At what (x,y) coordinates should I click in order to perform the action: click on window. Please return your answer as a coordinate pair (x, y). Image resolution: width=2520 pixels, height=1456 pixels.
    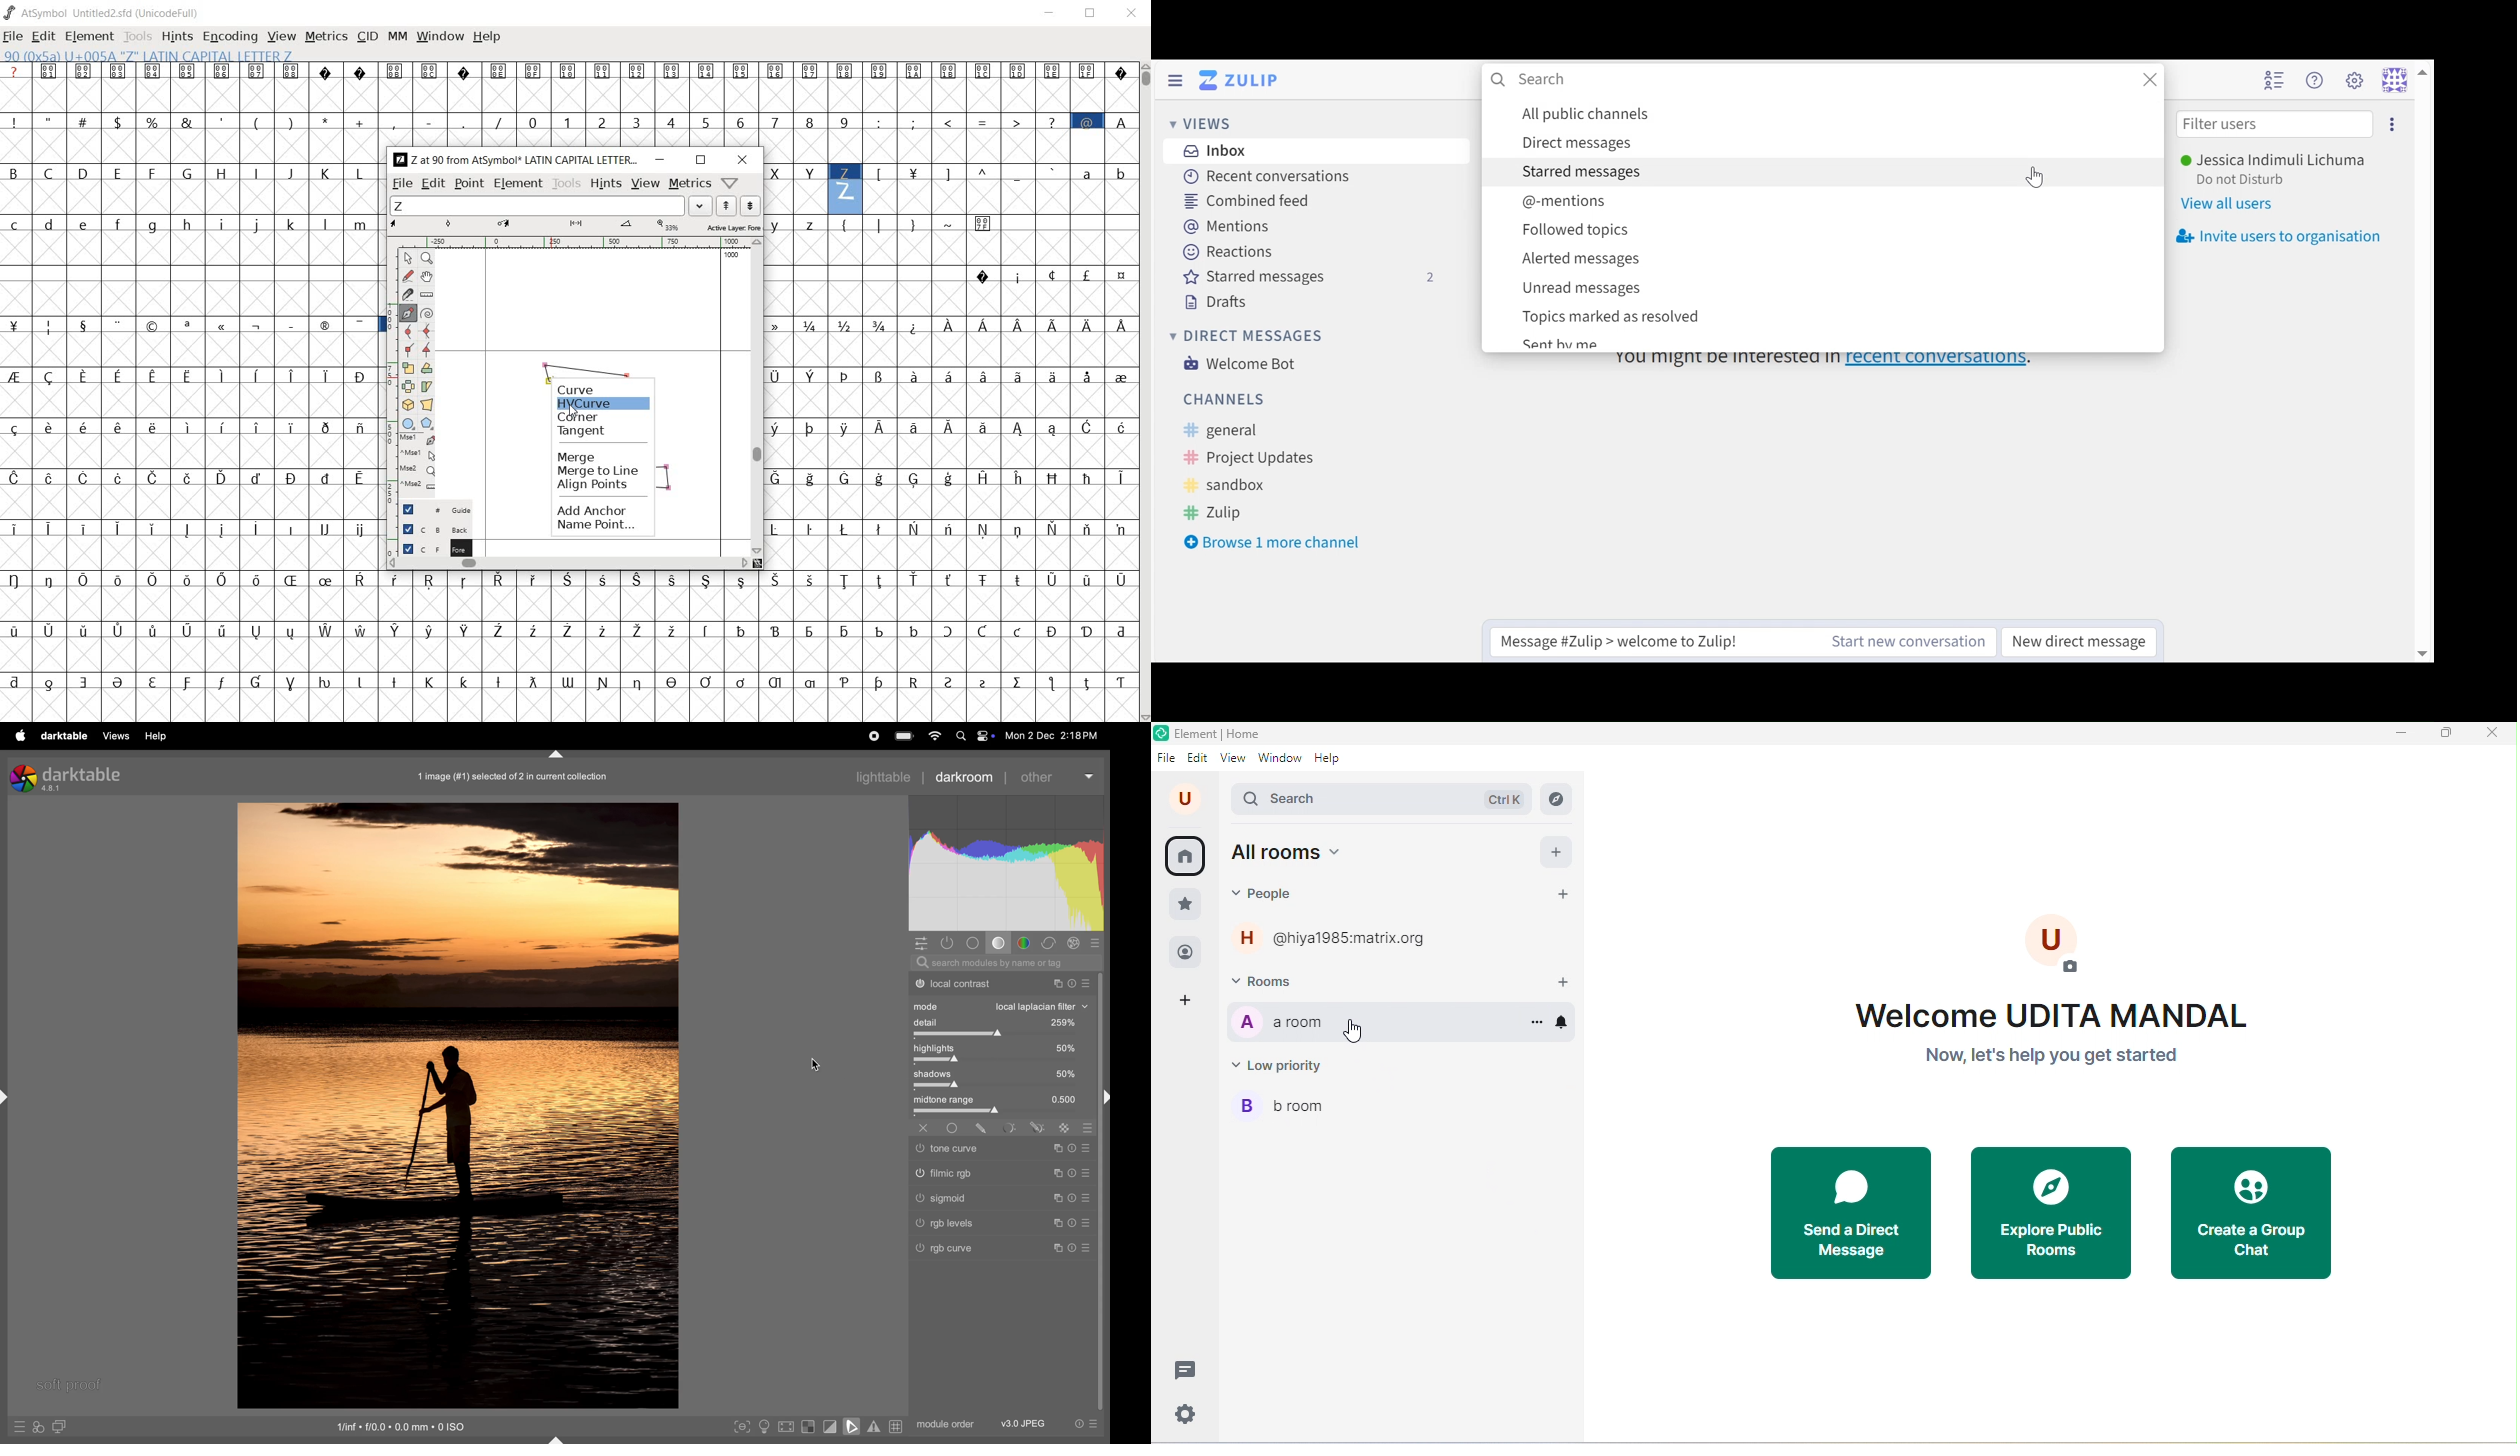
    Looking at the image, I should click on (440, 37).